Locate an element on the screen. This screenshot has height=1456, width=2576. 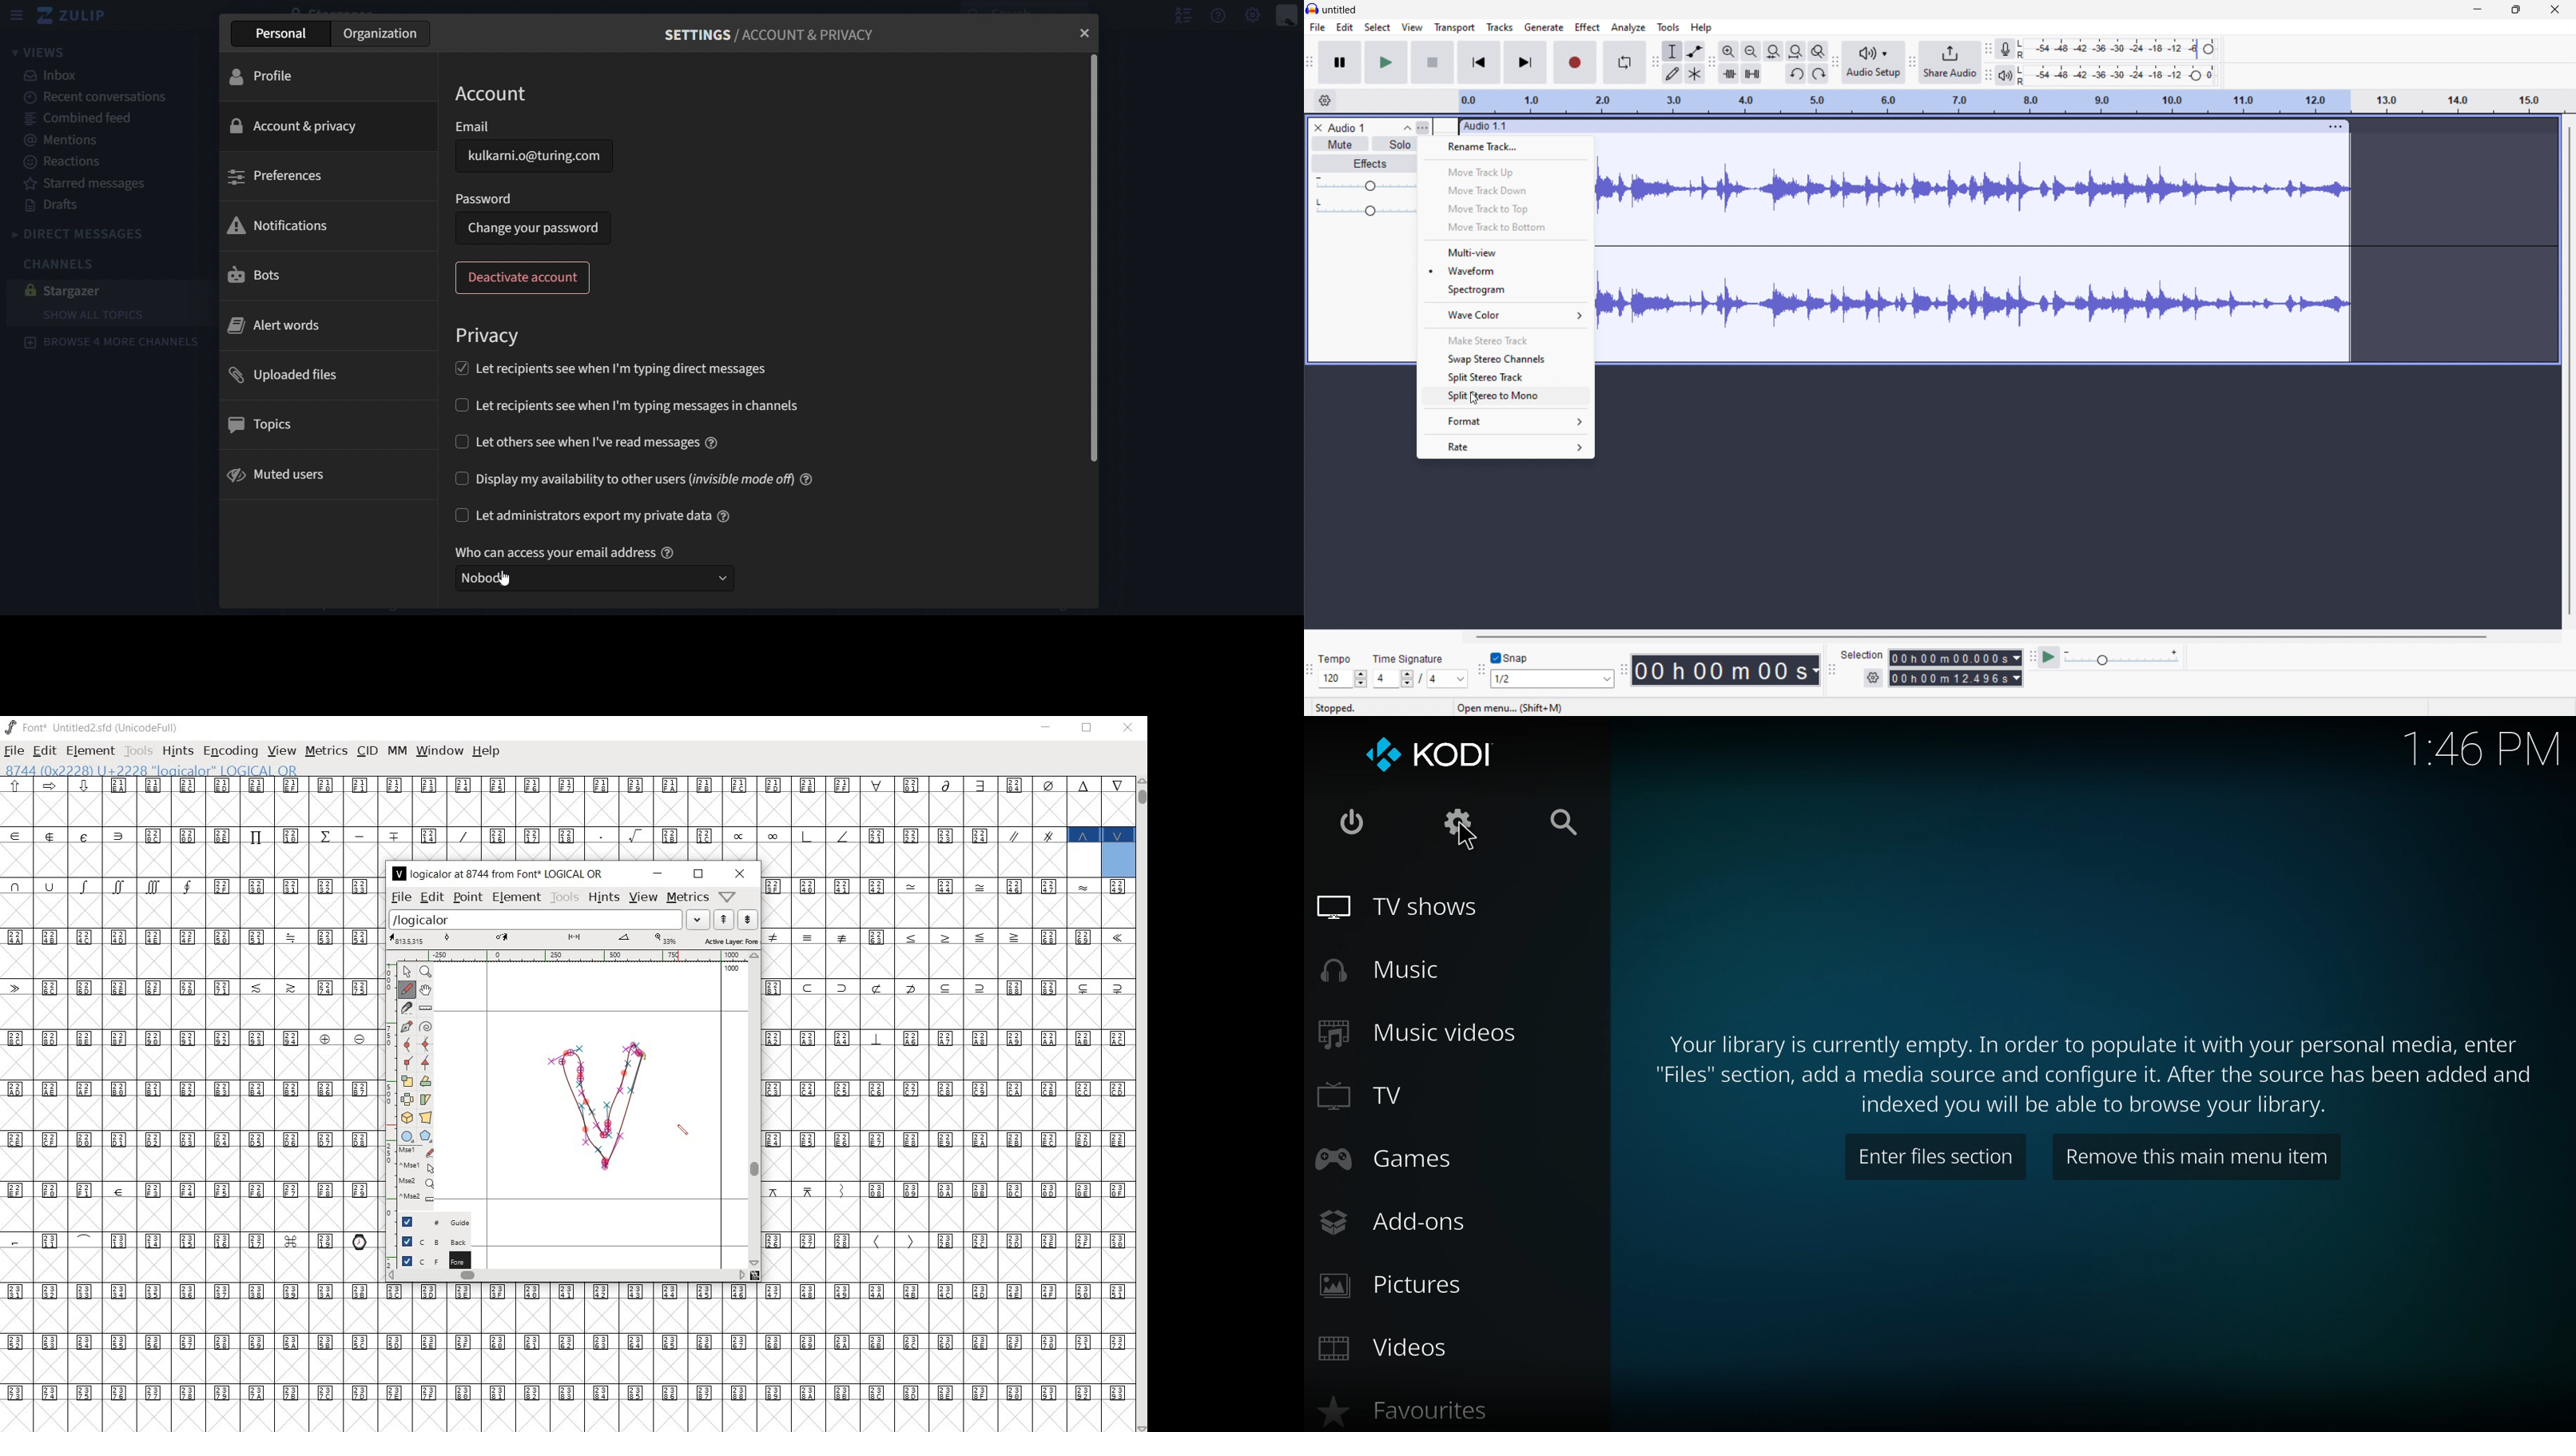
share audio is located at coordinates (1950, 62).